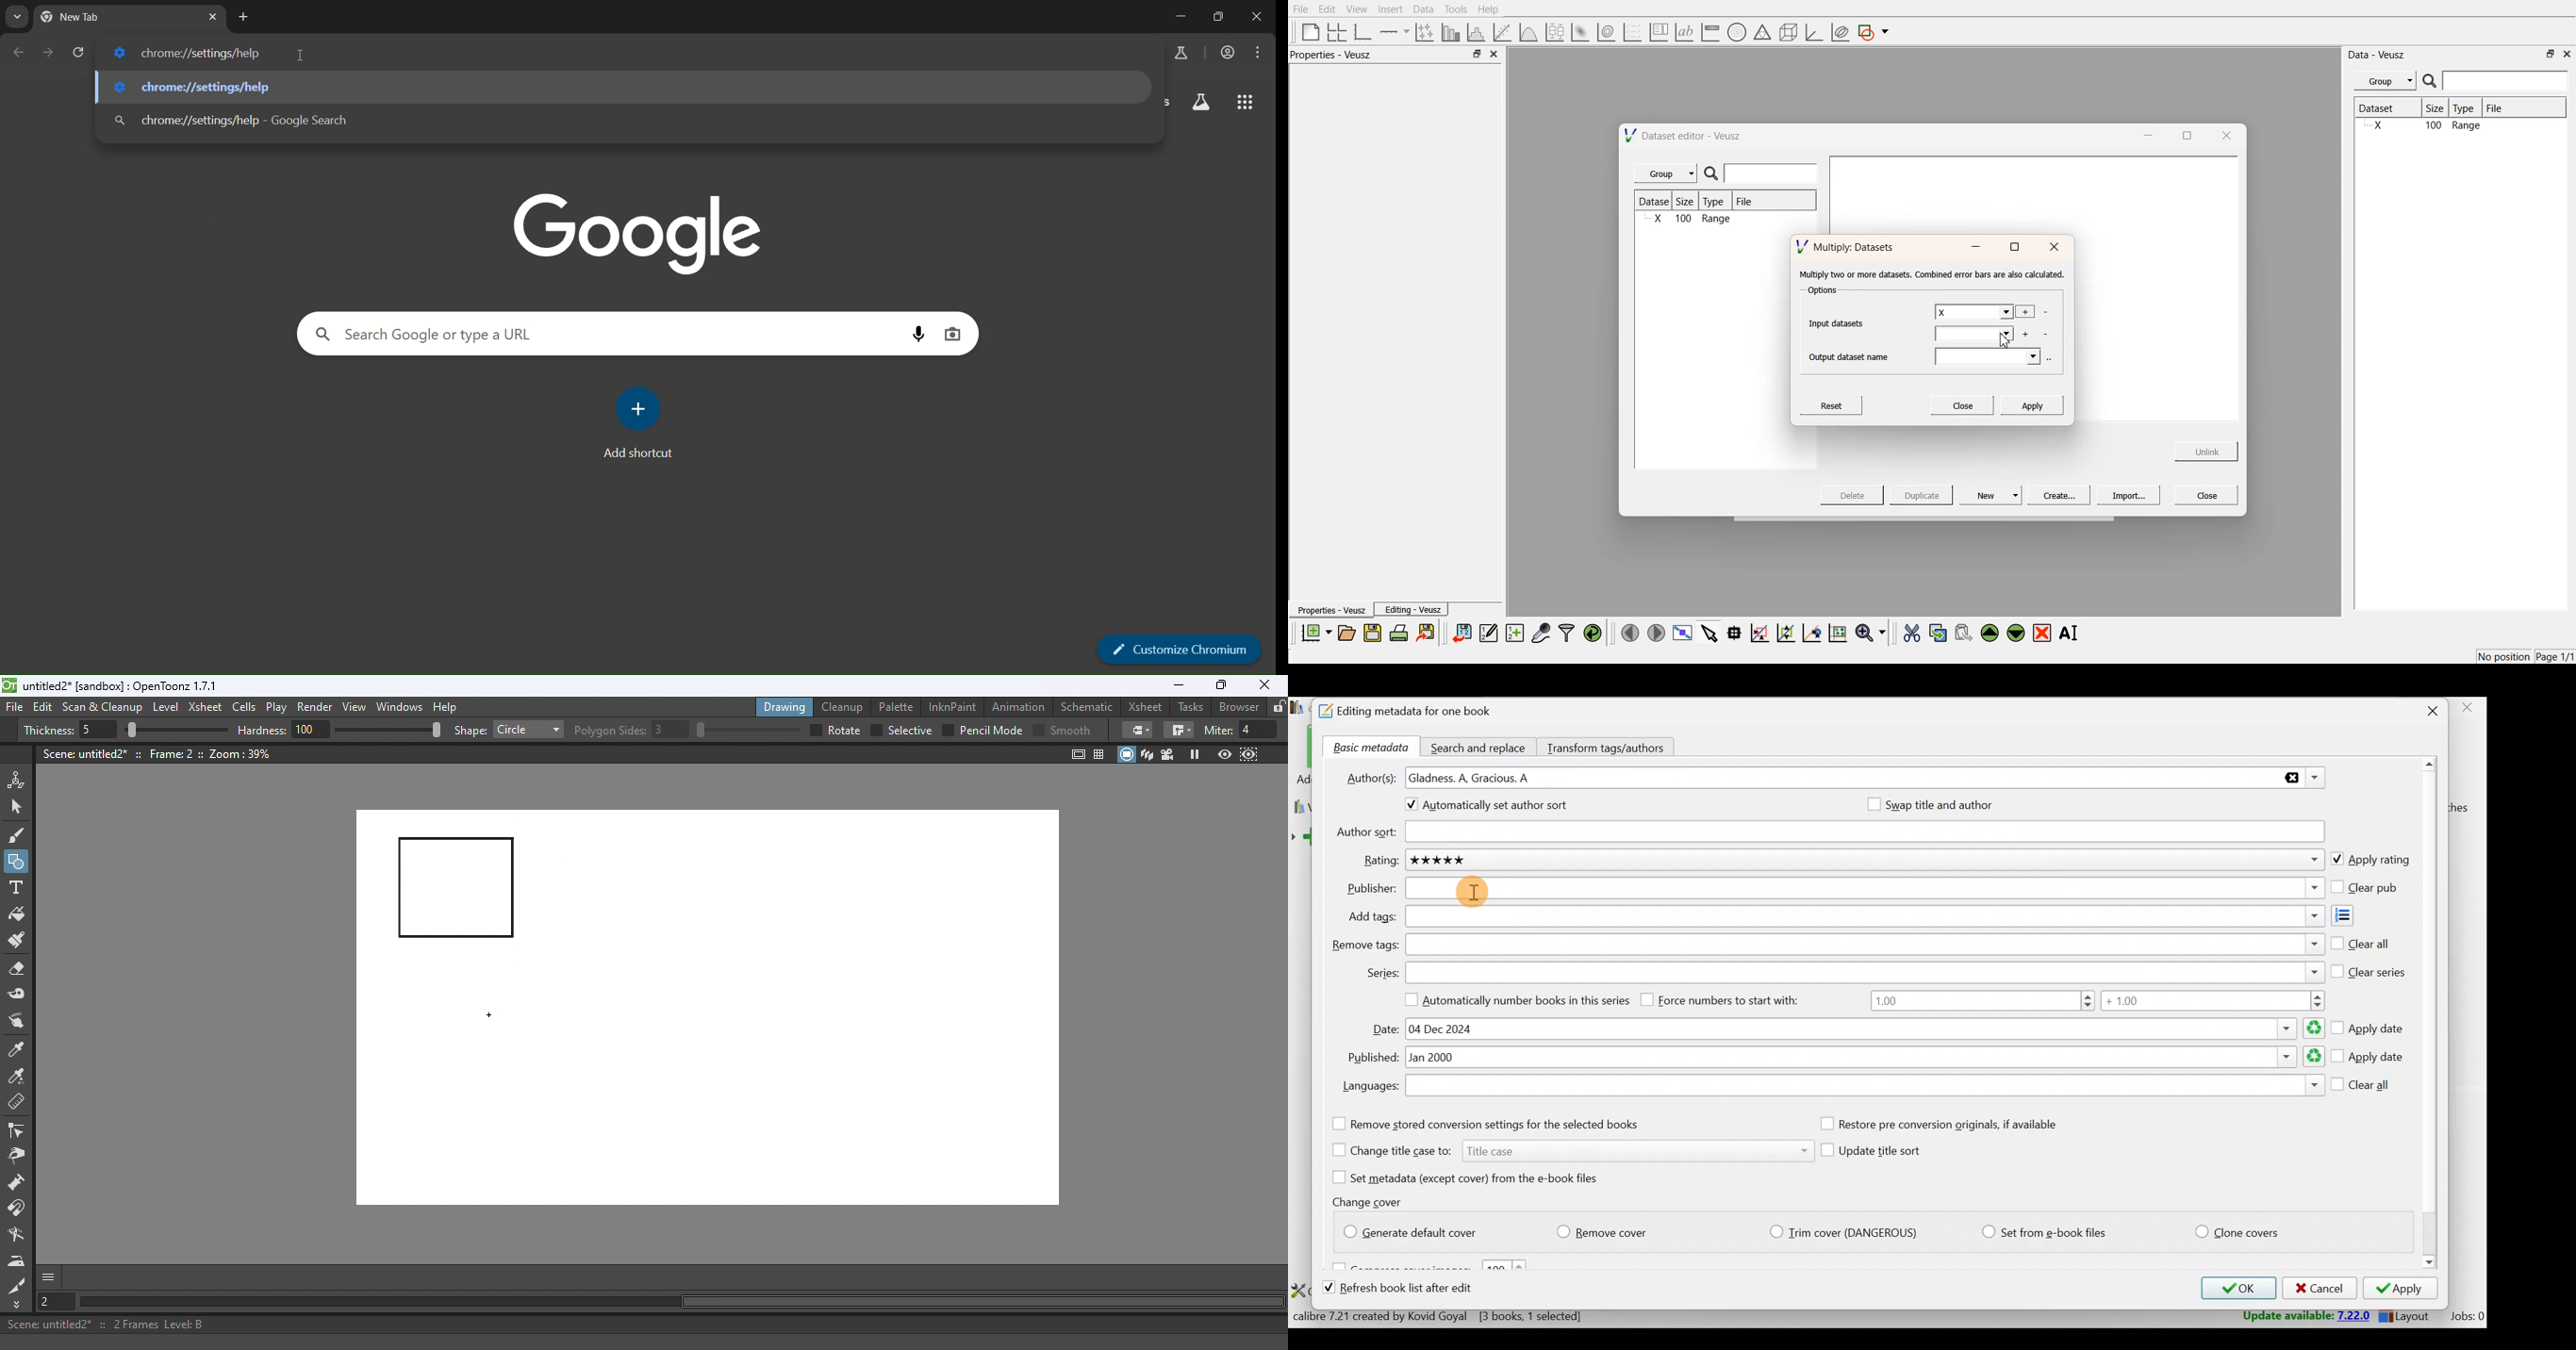  Describe the element at coordinates (1503, 31) in the screenshot. I see `fit a function` at that location.